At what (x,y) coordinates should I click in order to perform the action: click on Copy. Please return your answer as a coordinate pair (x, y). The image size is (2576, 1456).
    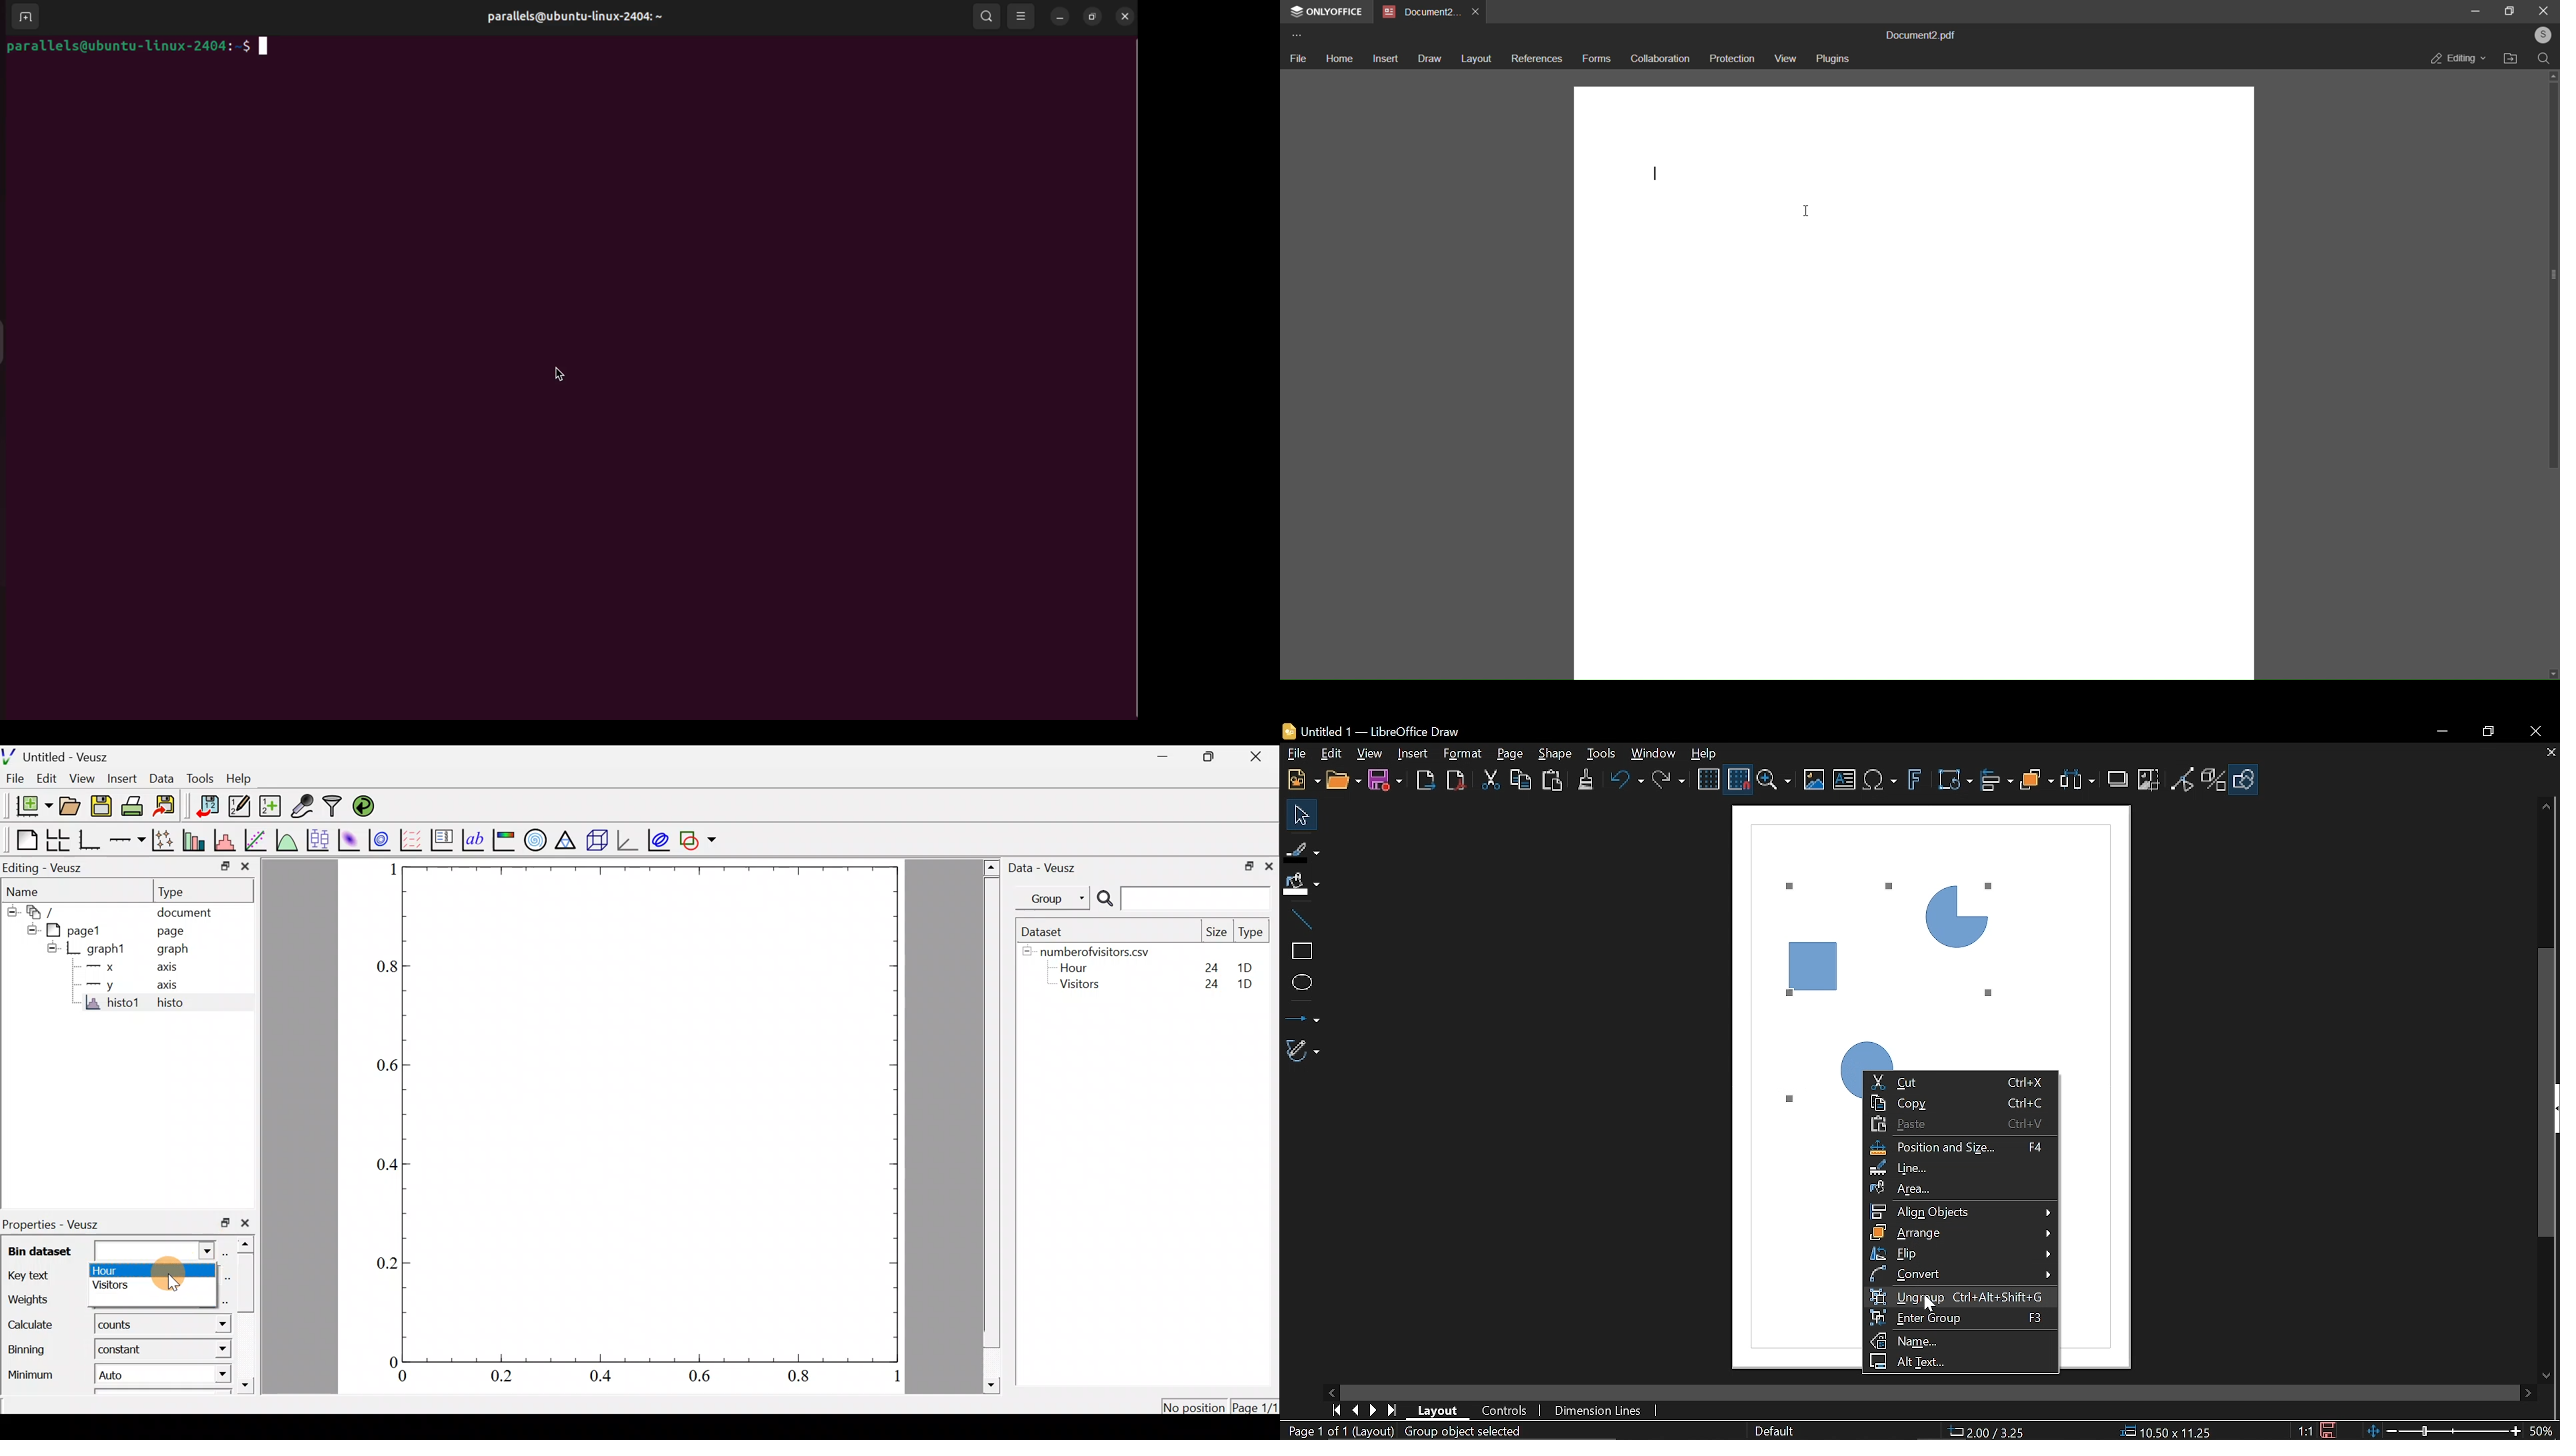
    Looking at the image, I should click on (1960, 1103).